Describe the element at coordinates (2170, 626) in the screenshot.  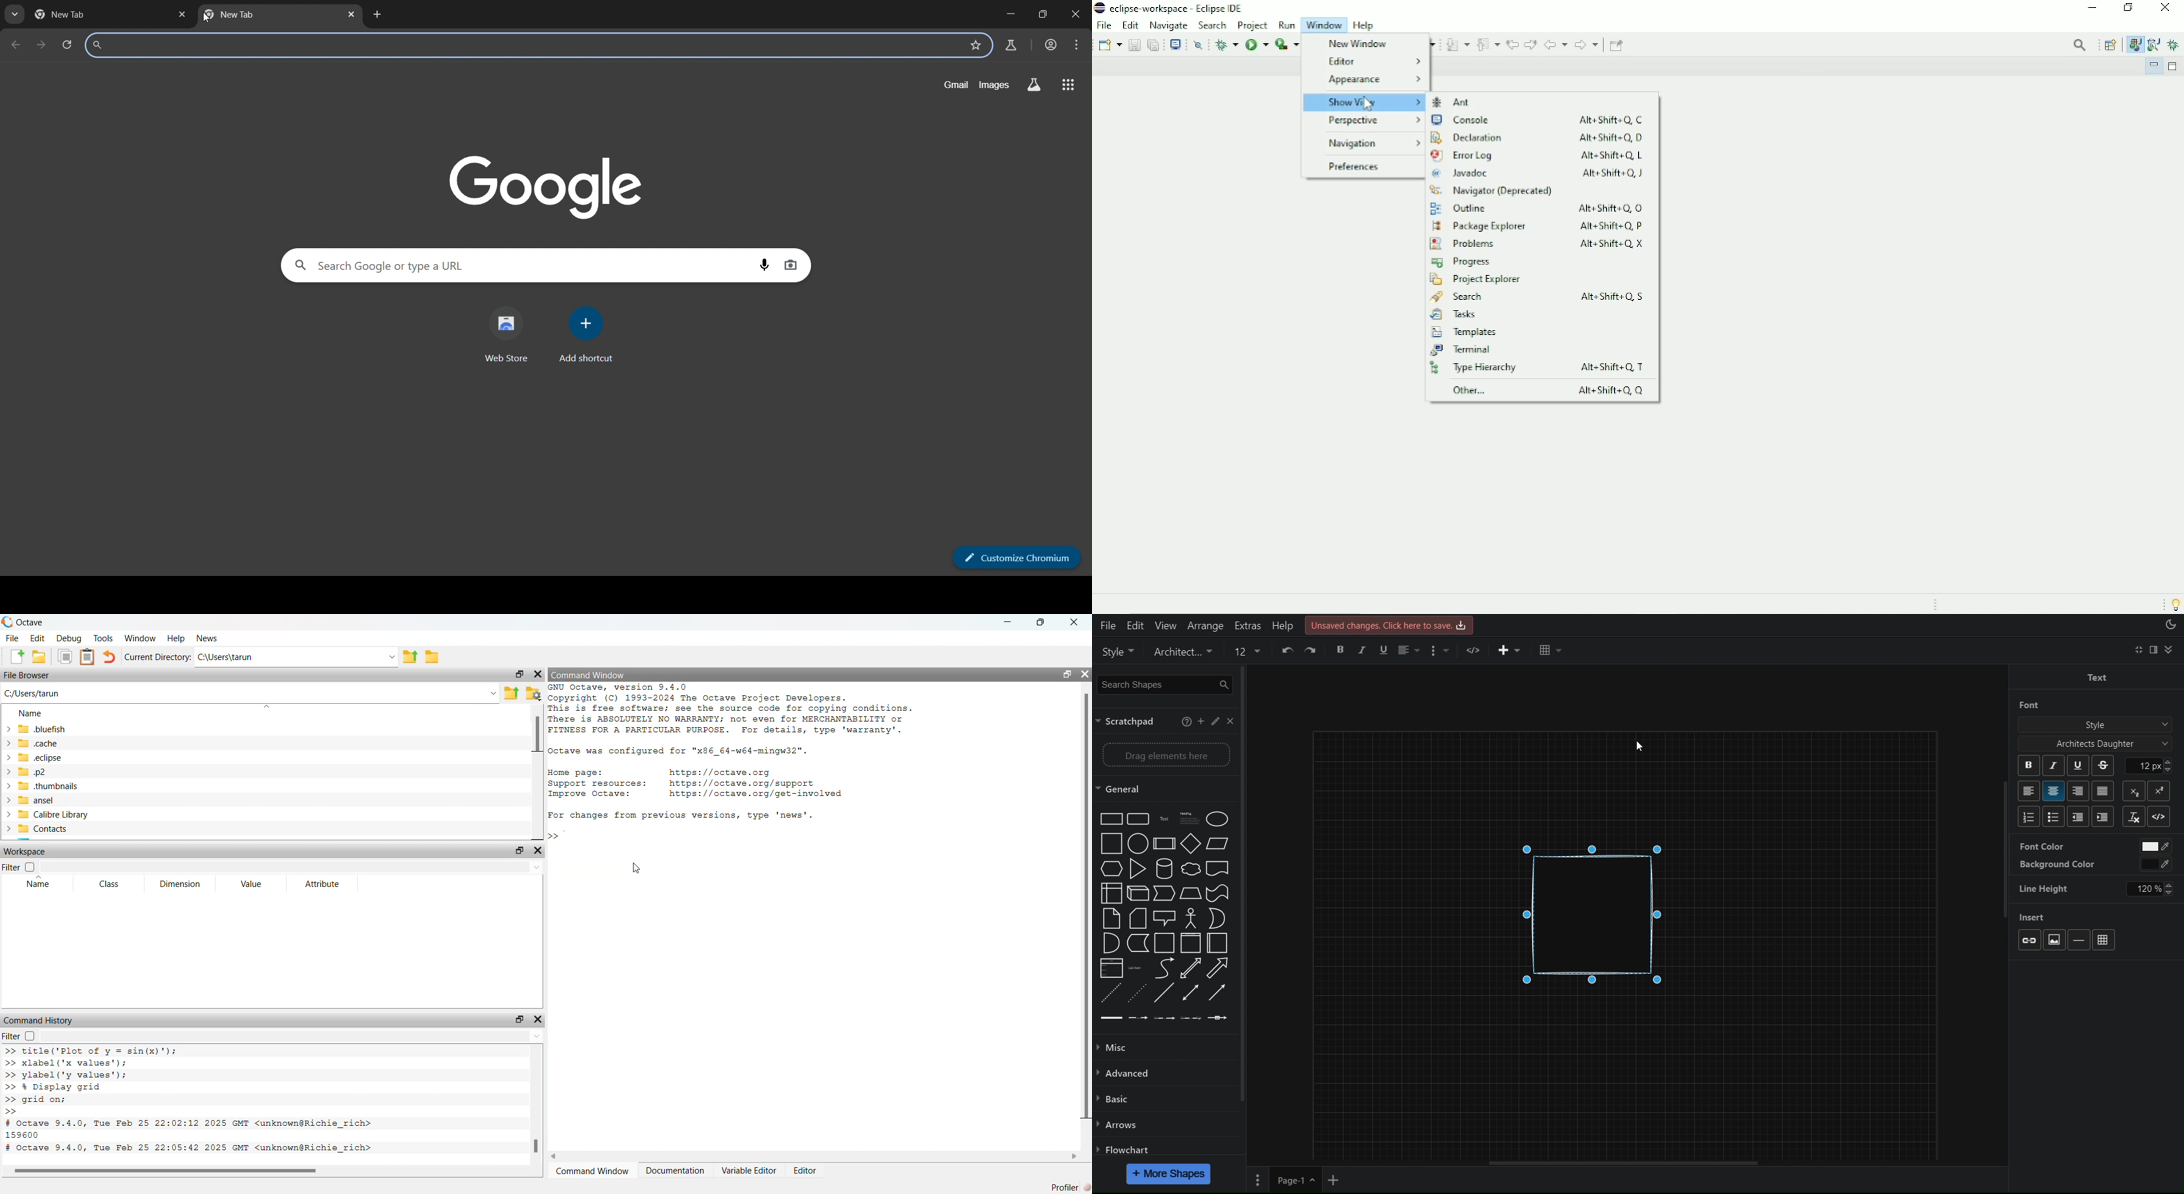
I see `Appearance` at that location.